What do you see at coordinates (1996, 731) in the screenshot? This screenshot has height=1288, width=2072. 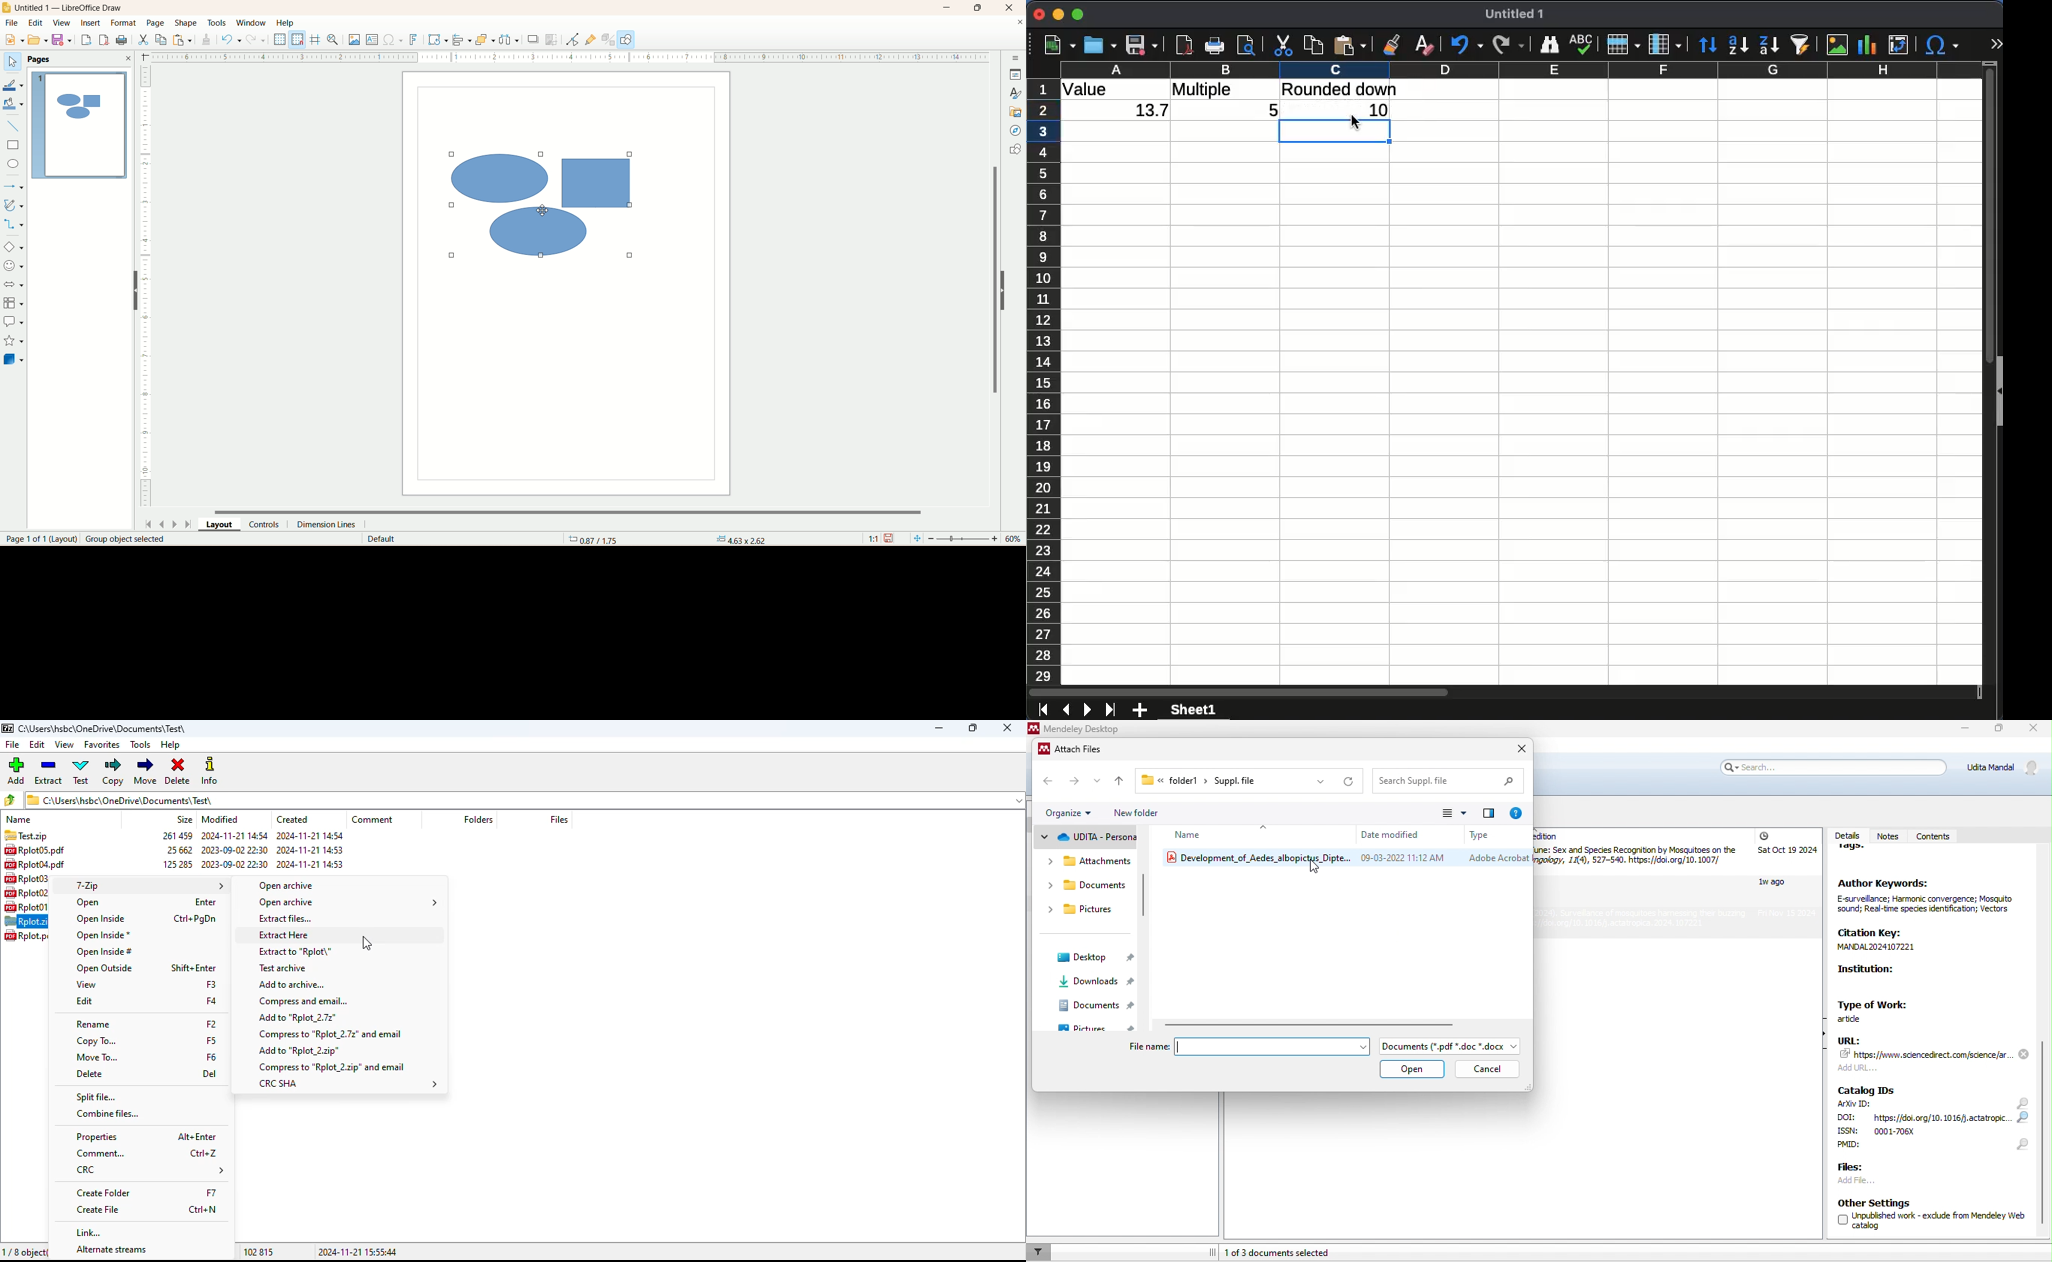 I see `maximize` at bounding box center [1996, 731].